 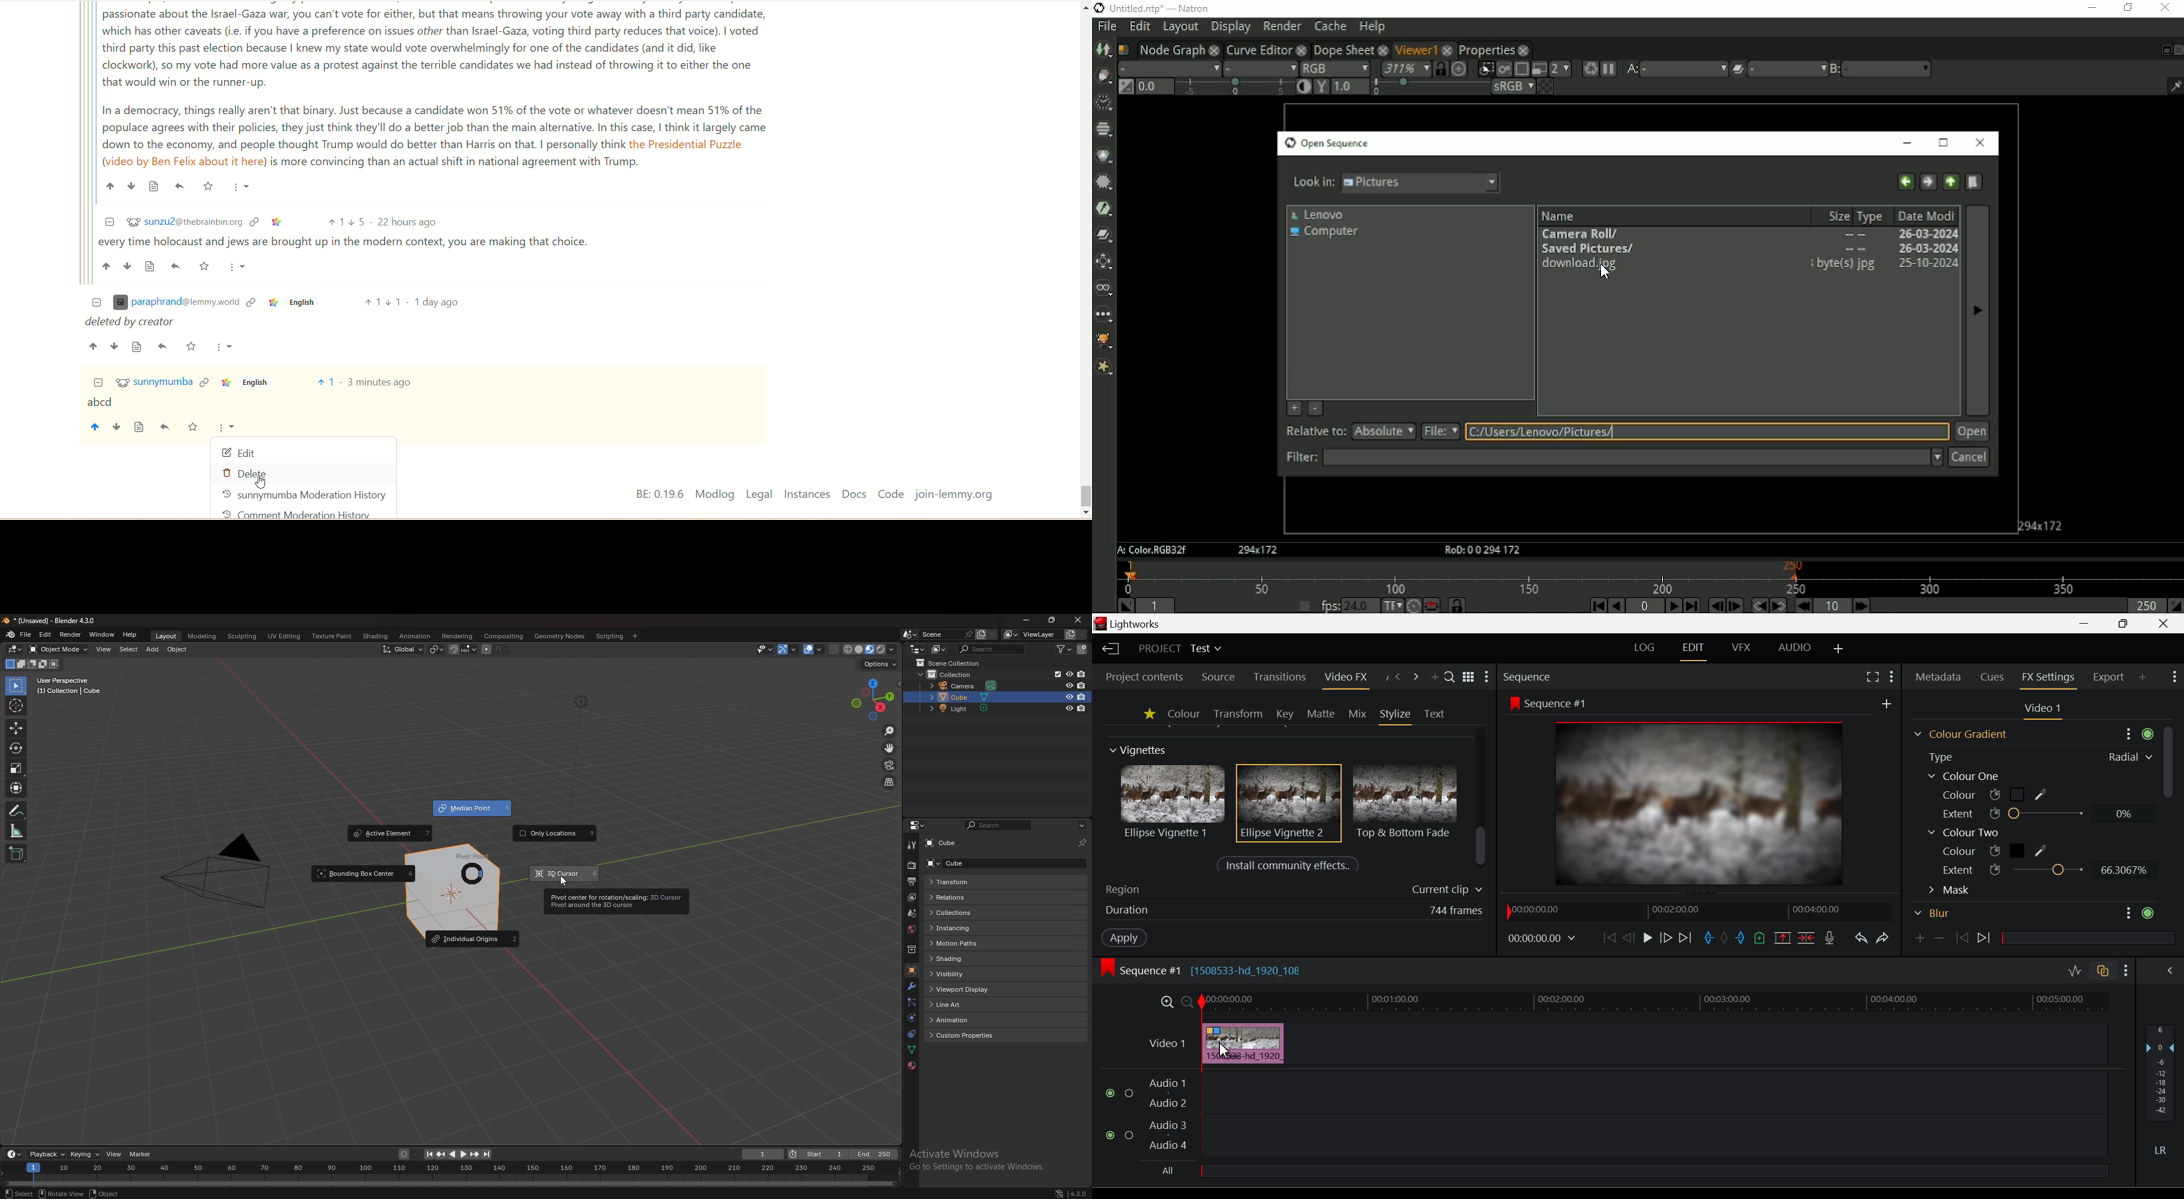 I want to click on proportional editing fall off, so click(x=500, y=650).